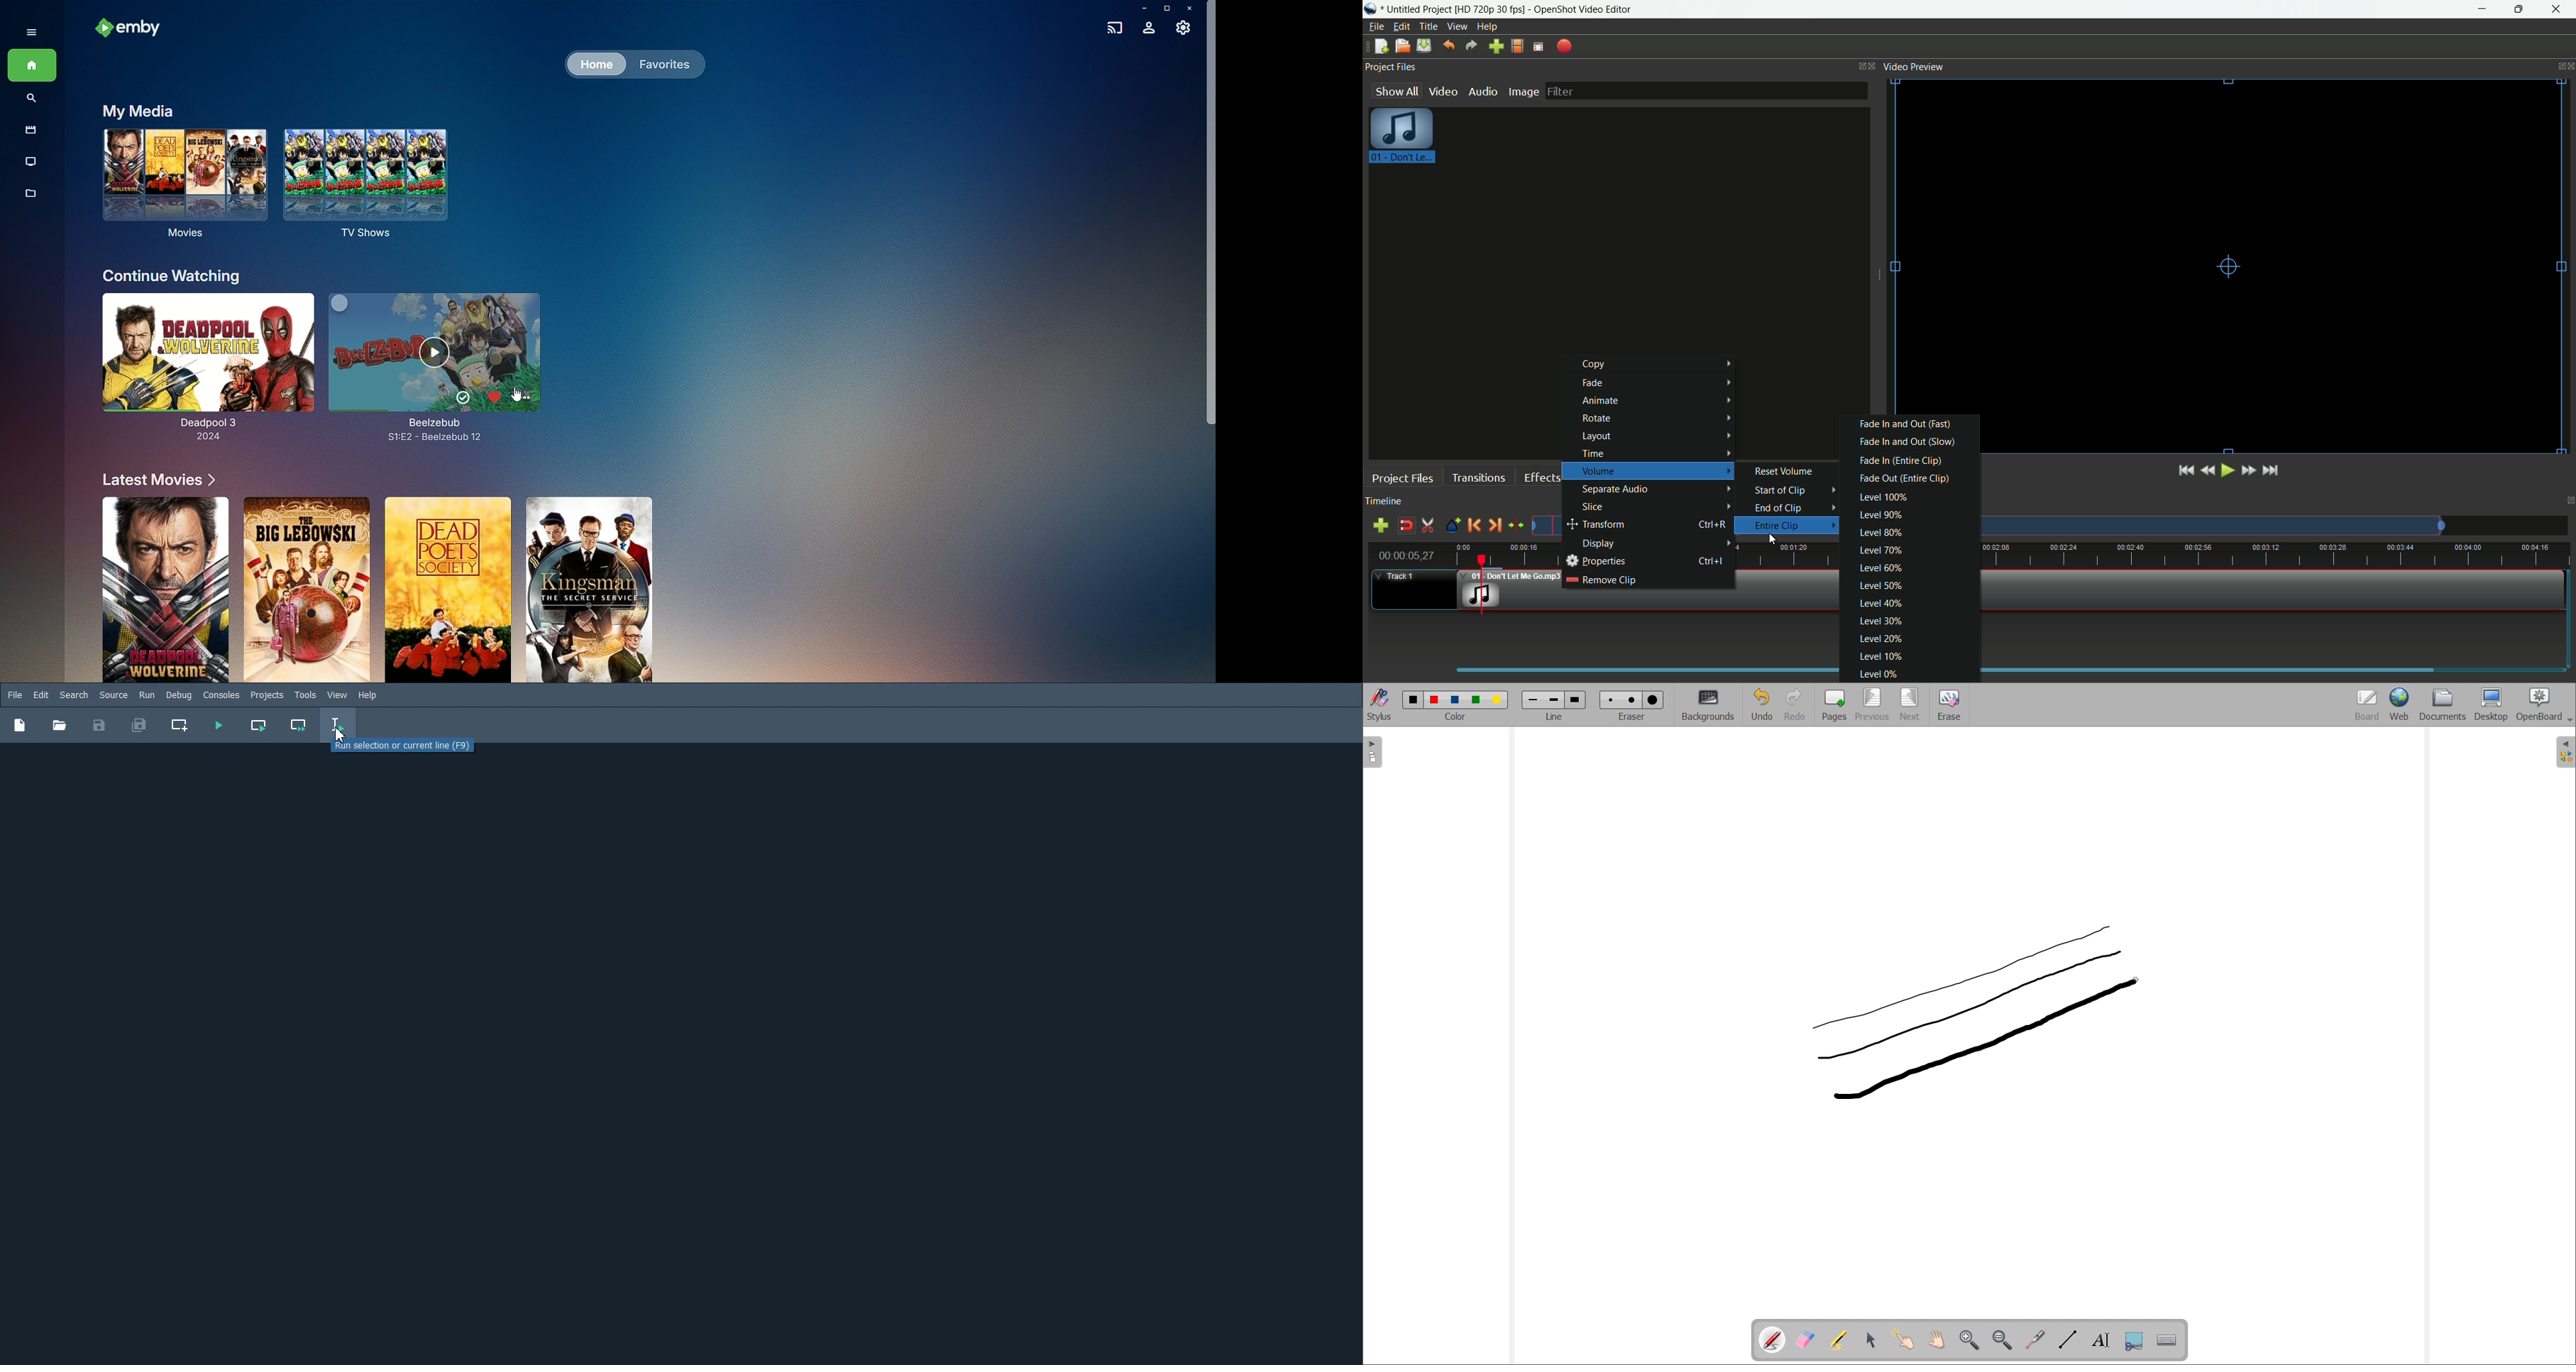  Describe the element at coordinates (2491, 705) in the screenshot. I see `desktop` at that location.